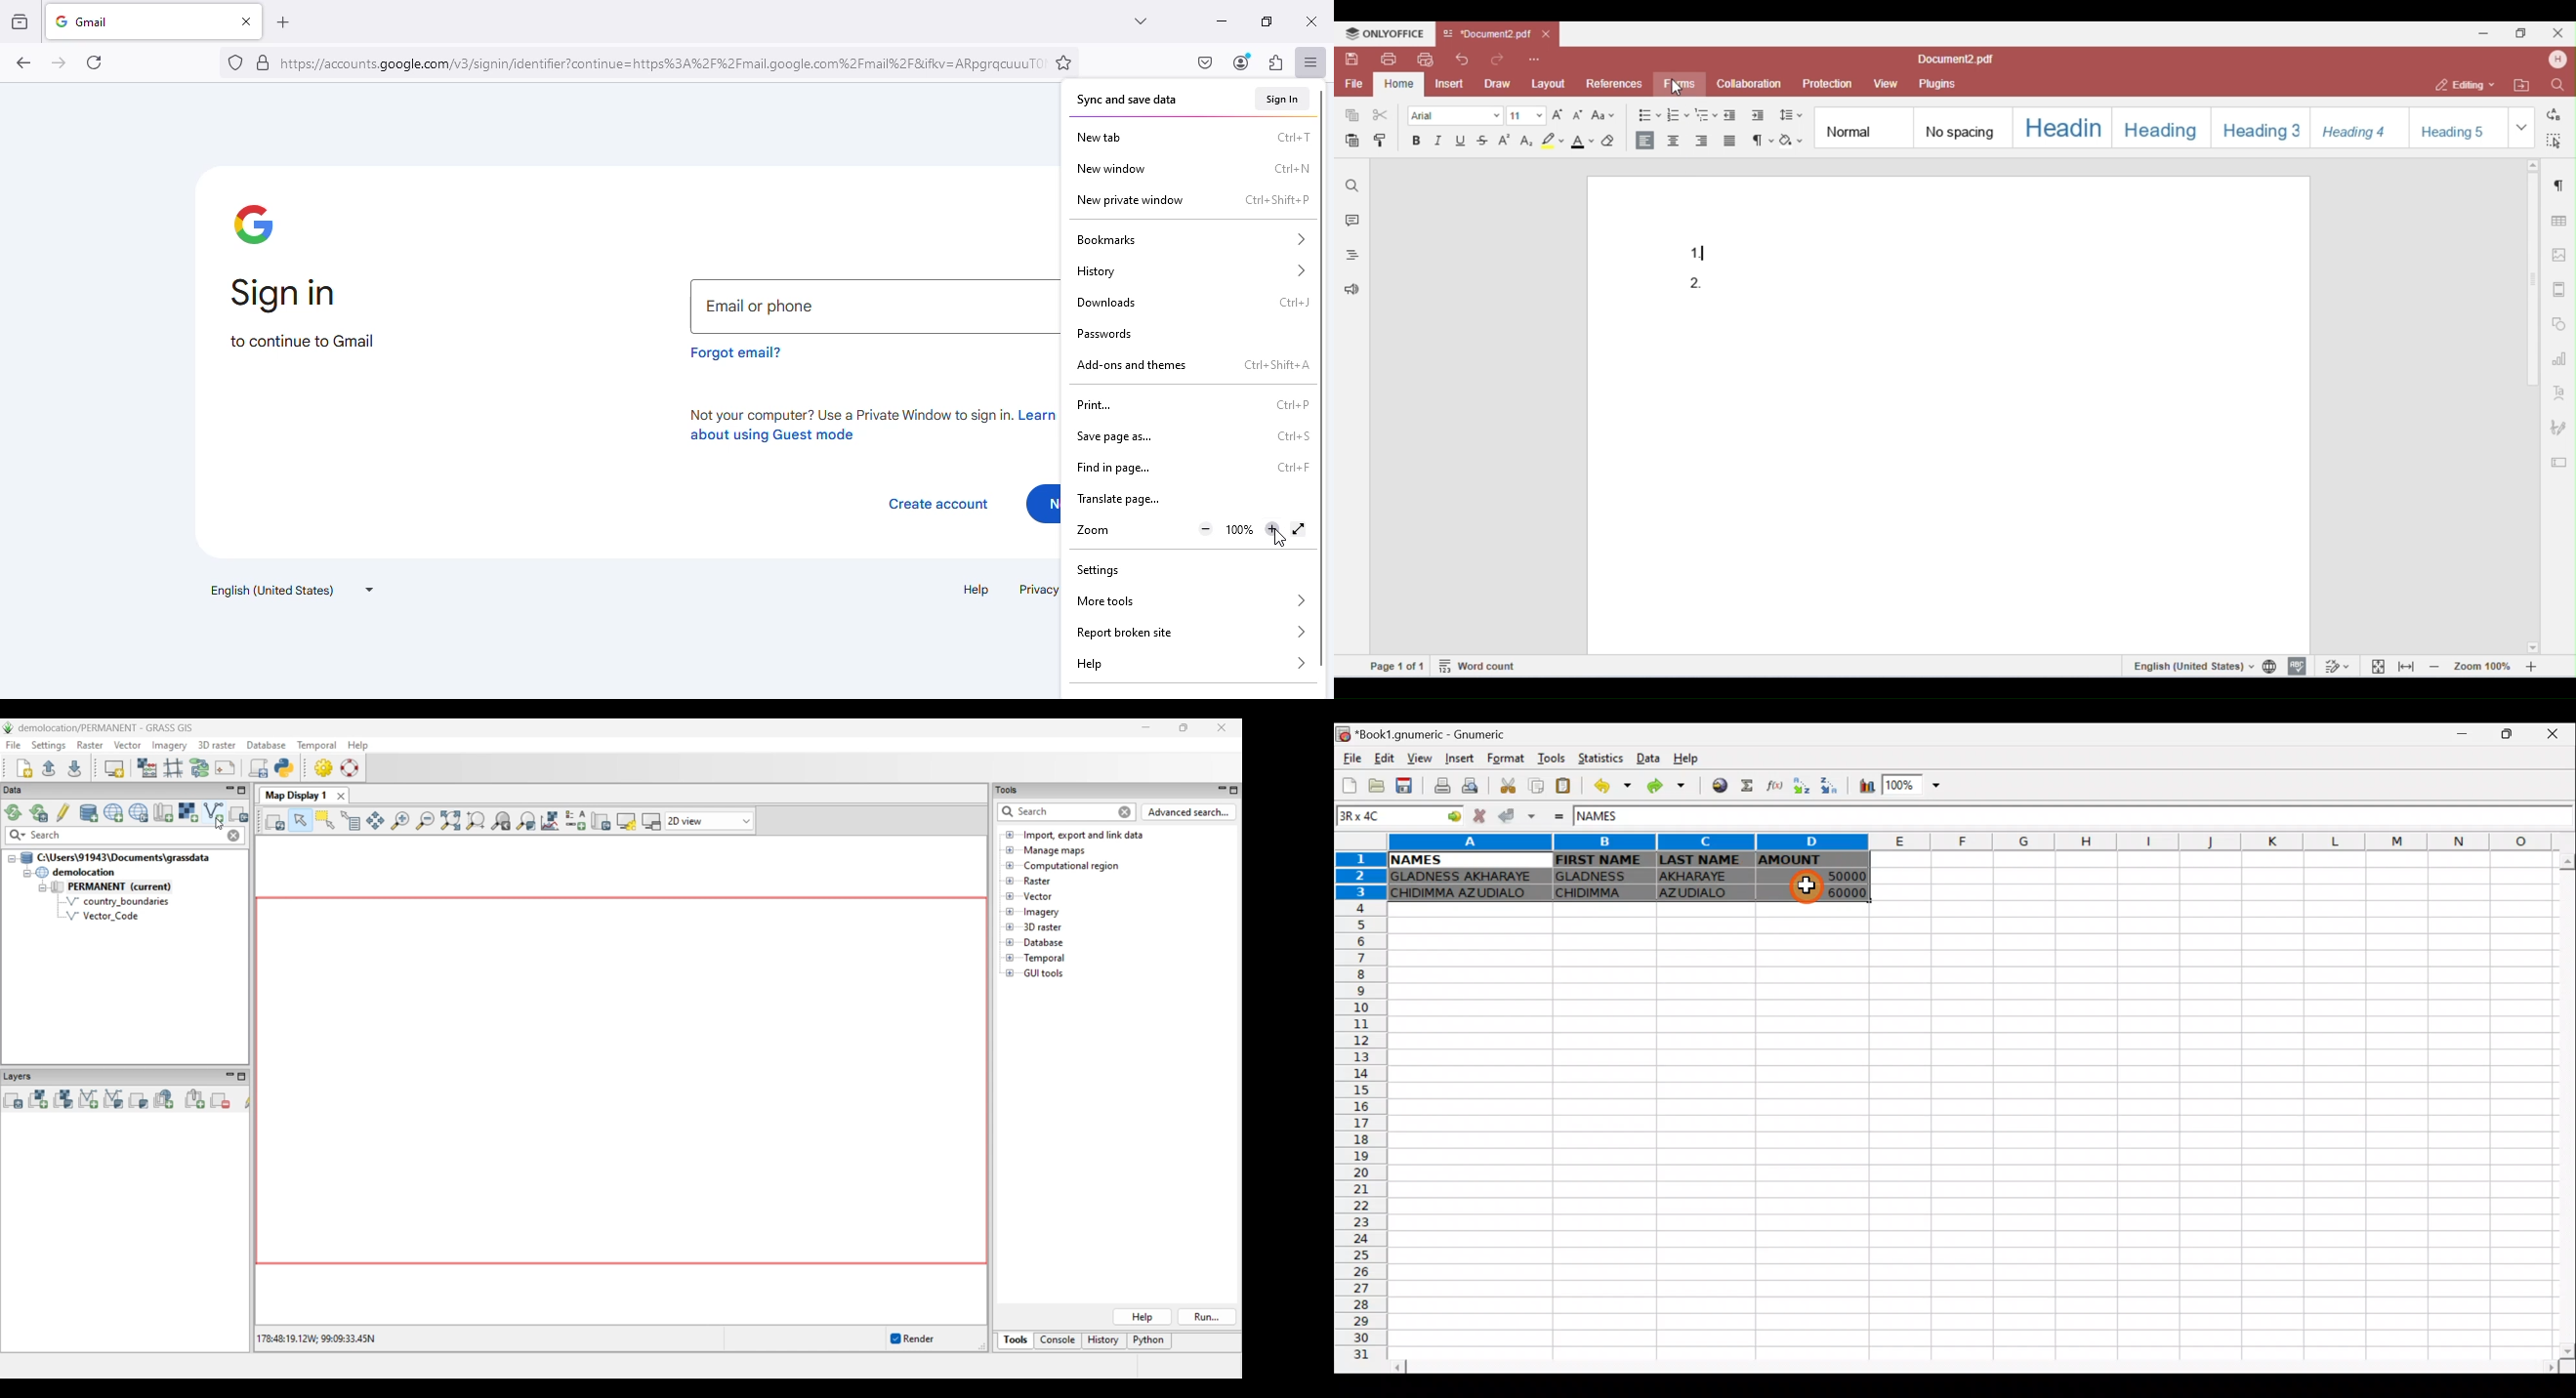  Describe the element at coordinates (1350, 785) in the screenshot. I see `Create a new workbook` at that location.